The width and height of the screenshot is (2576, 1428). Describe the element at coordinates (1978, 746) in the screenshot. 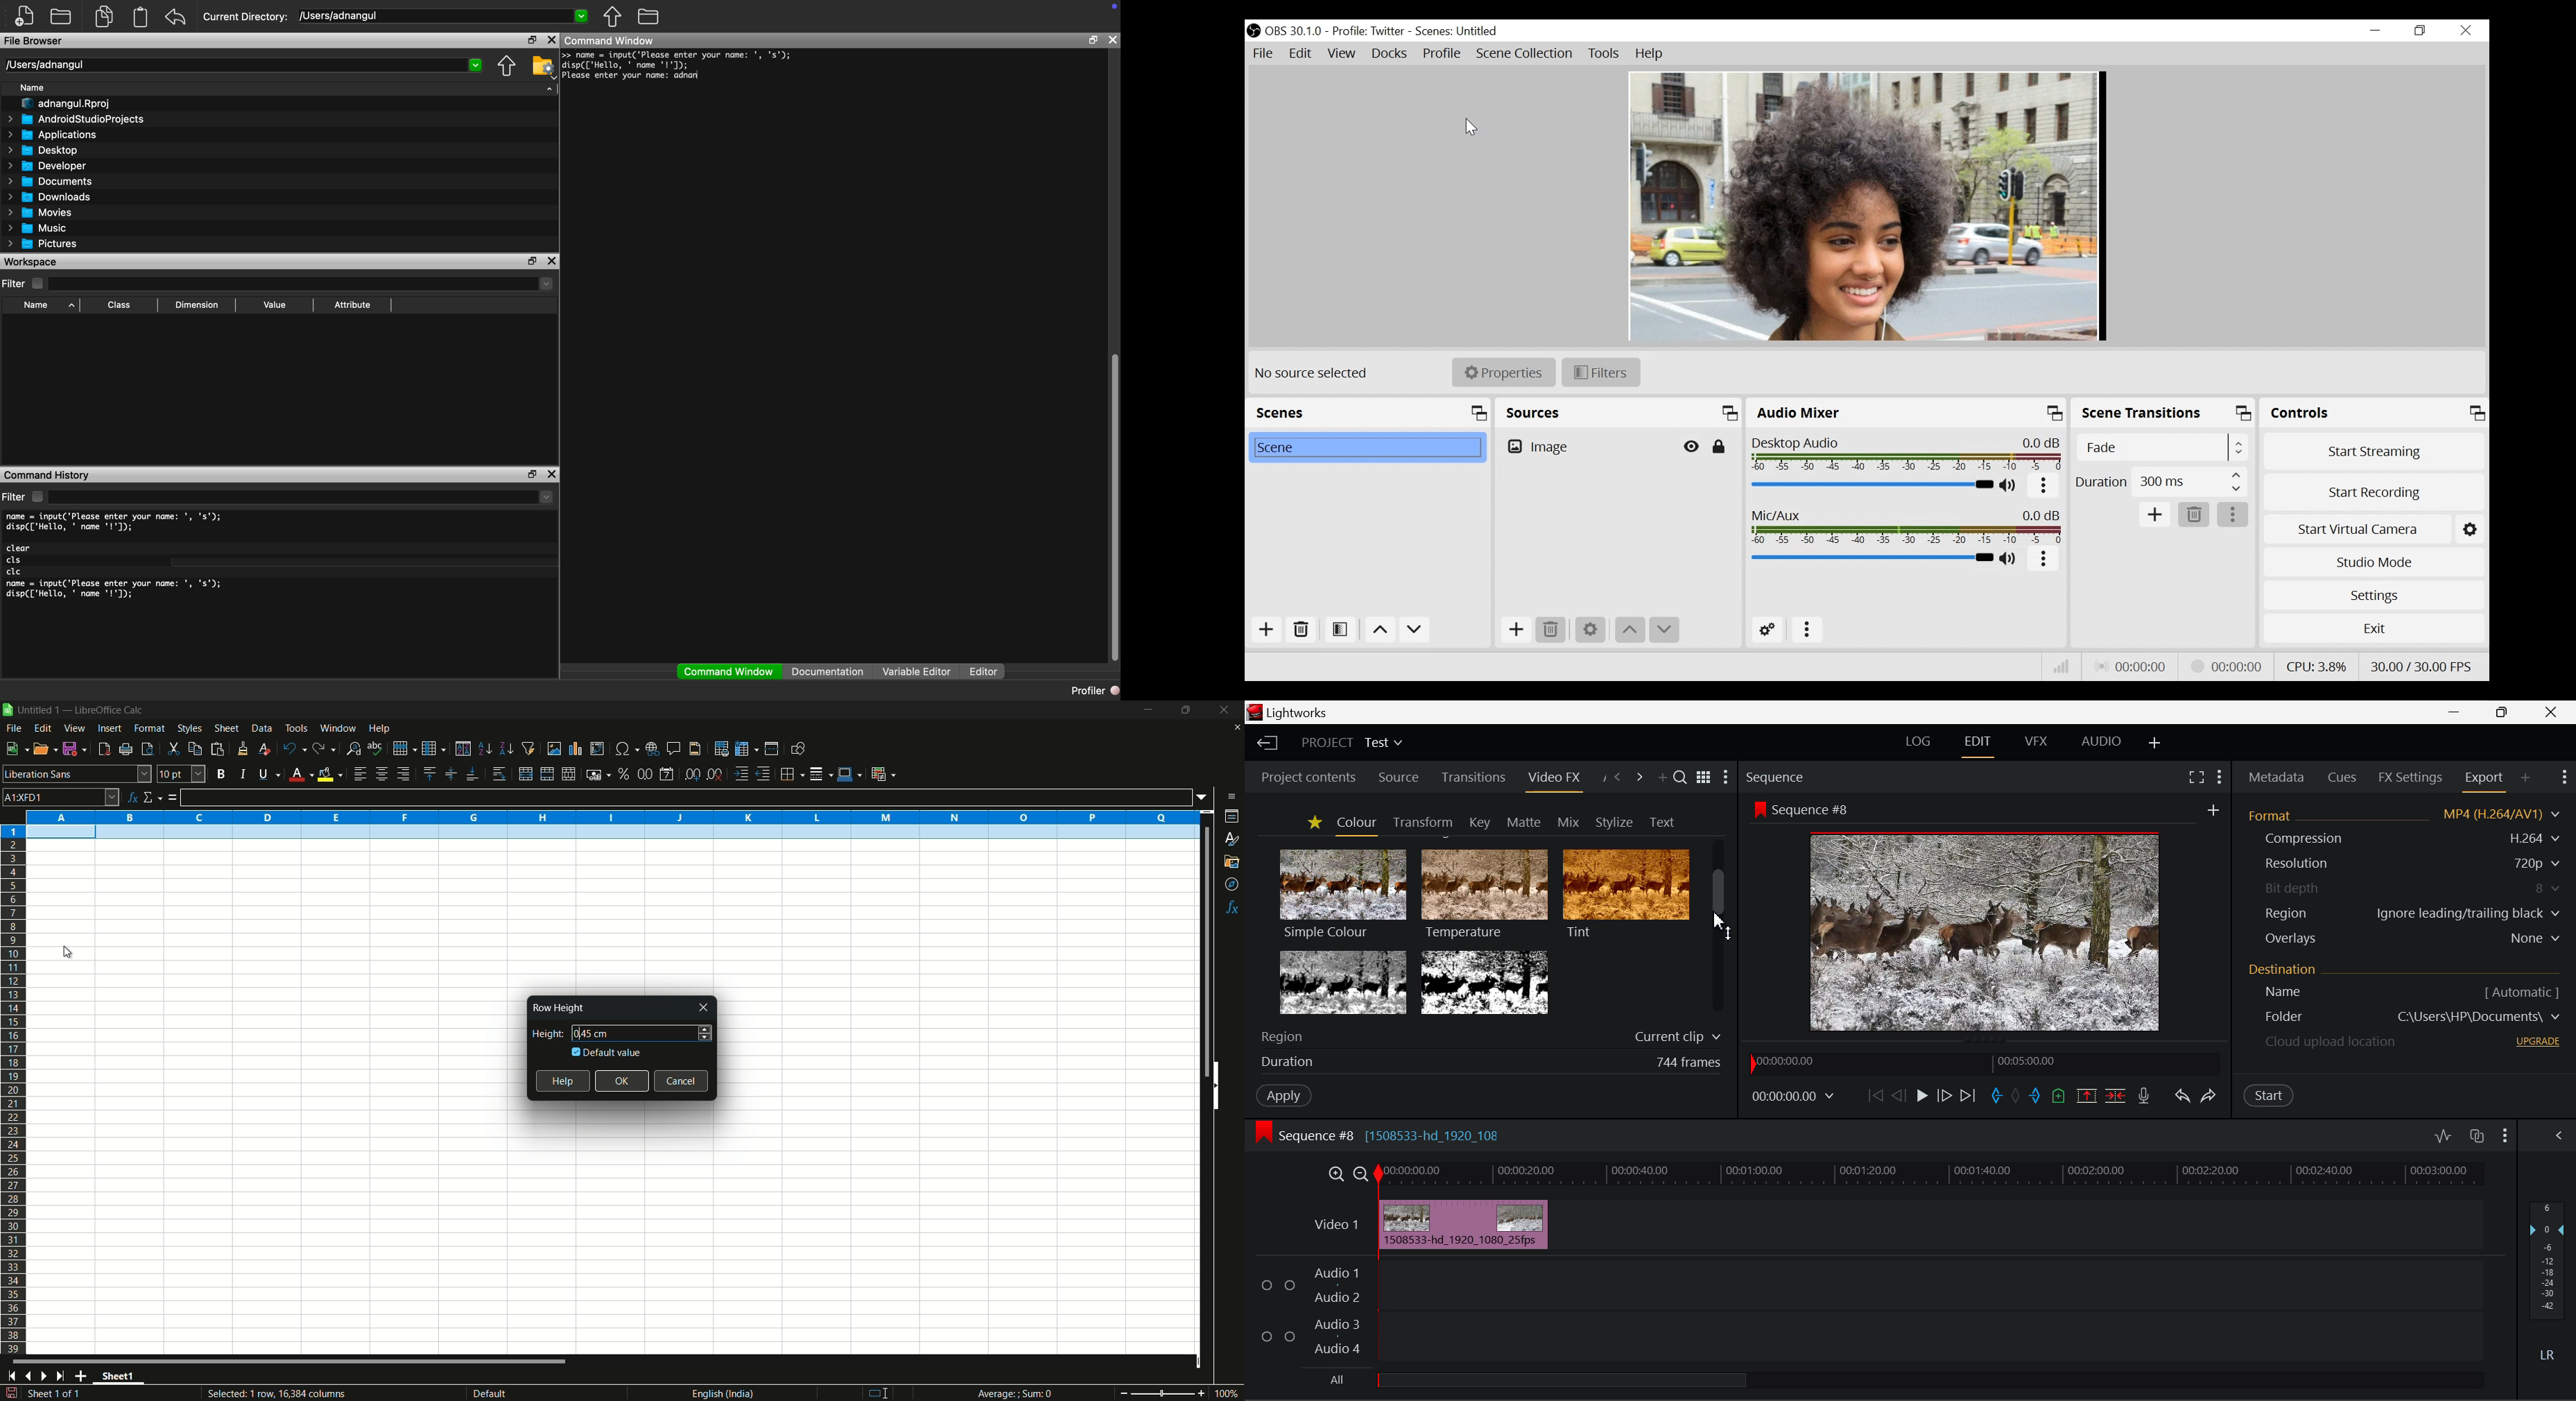

I see `EDIT Layout` at that location.